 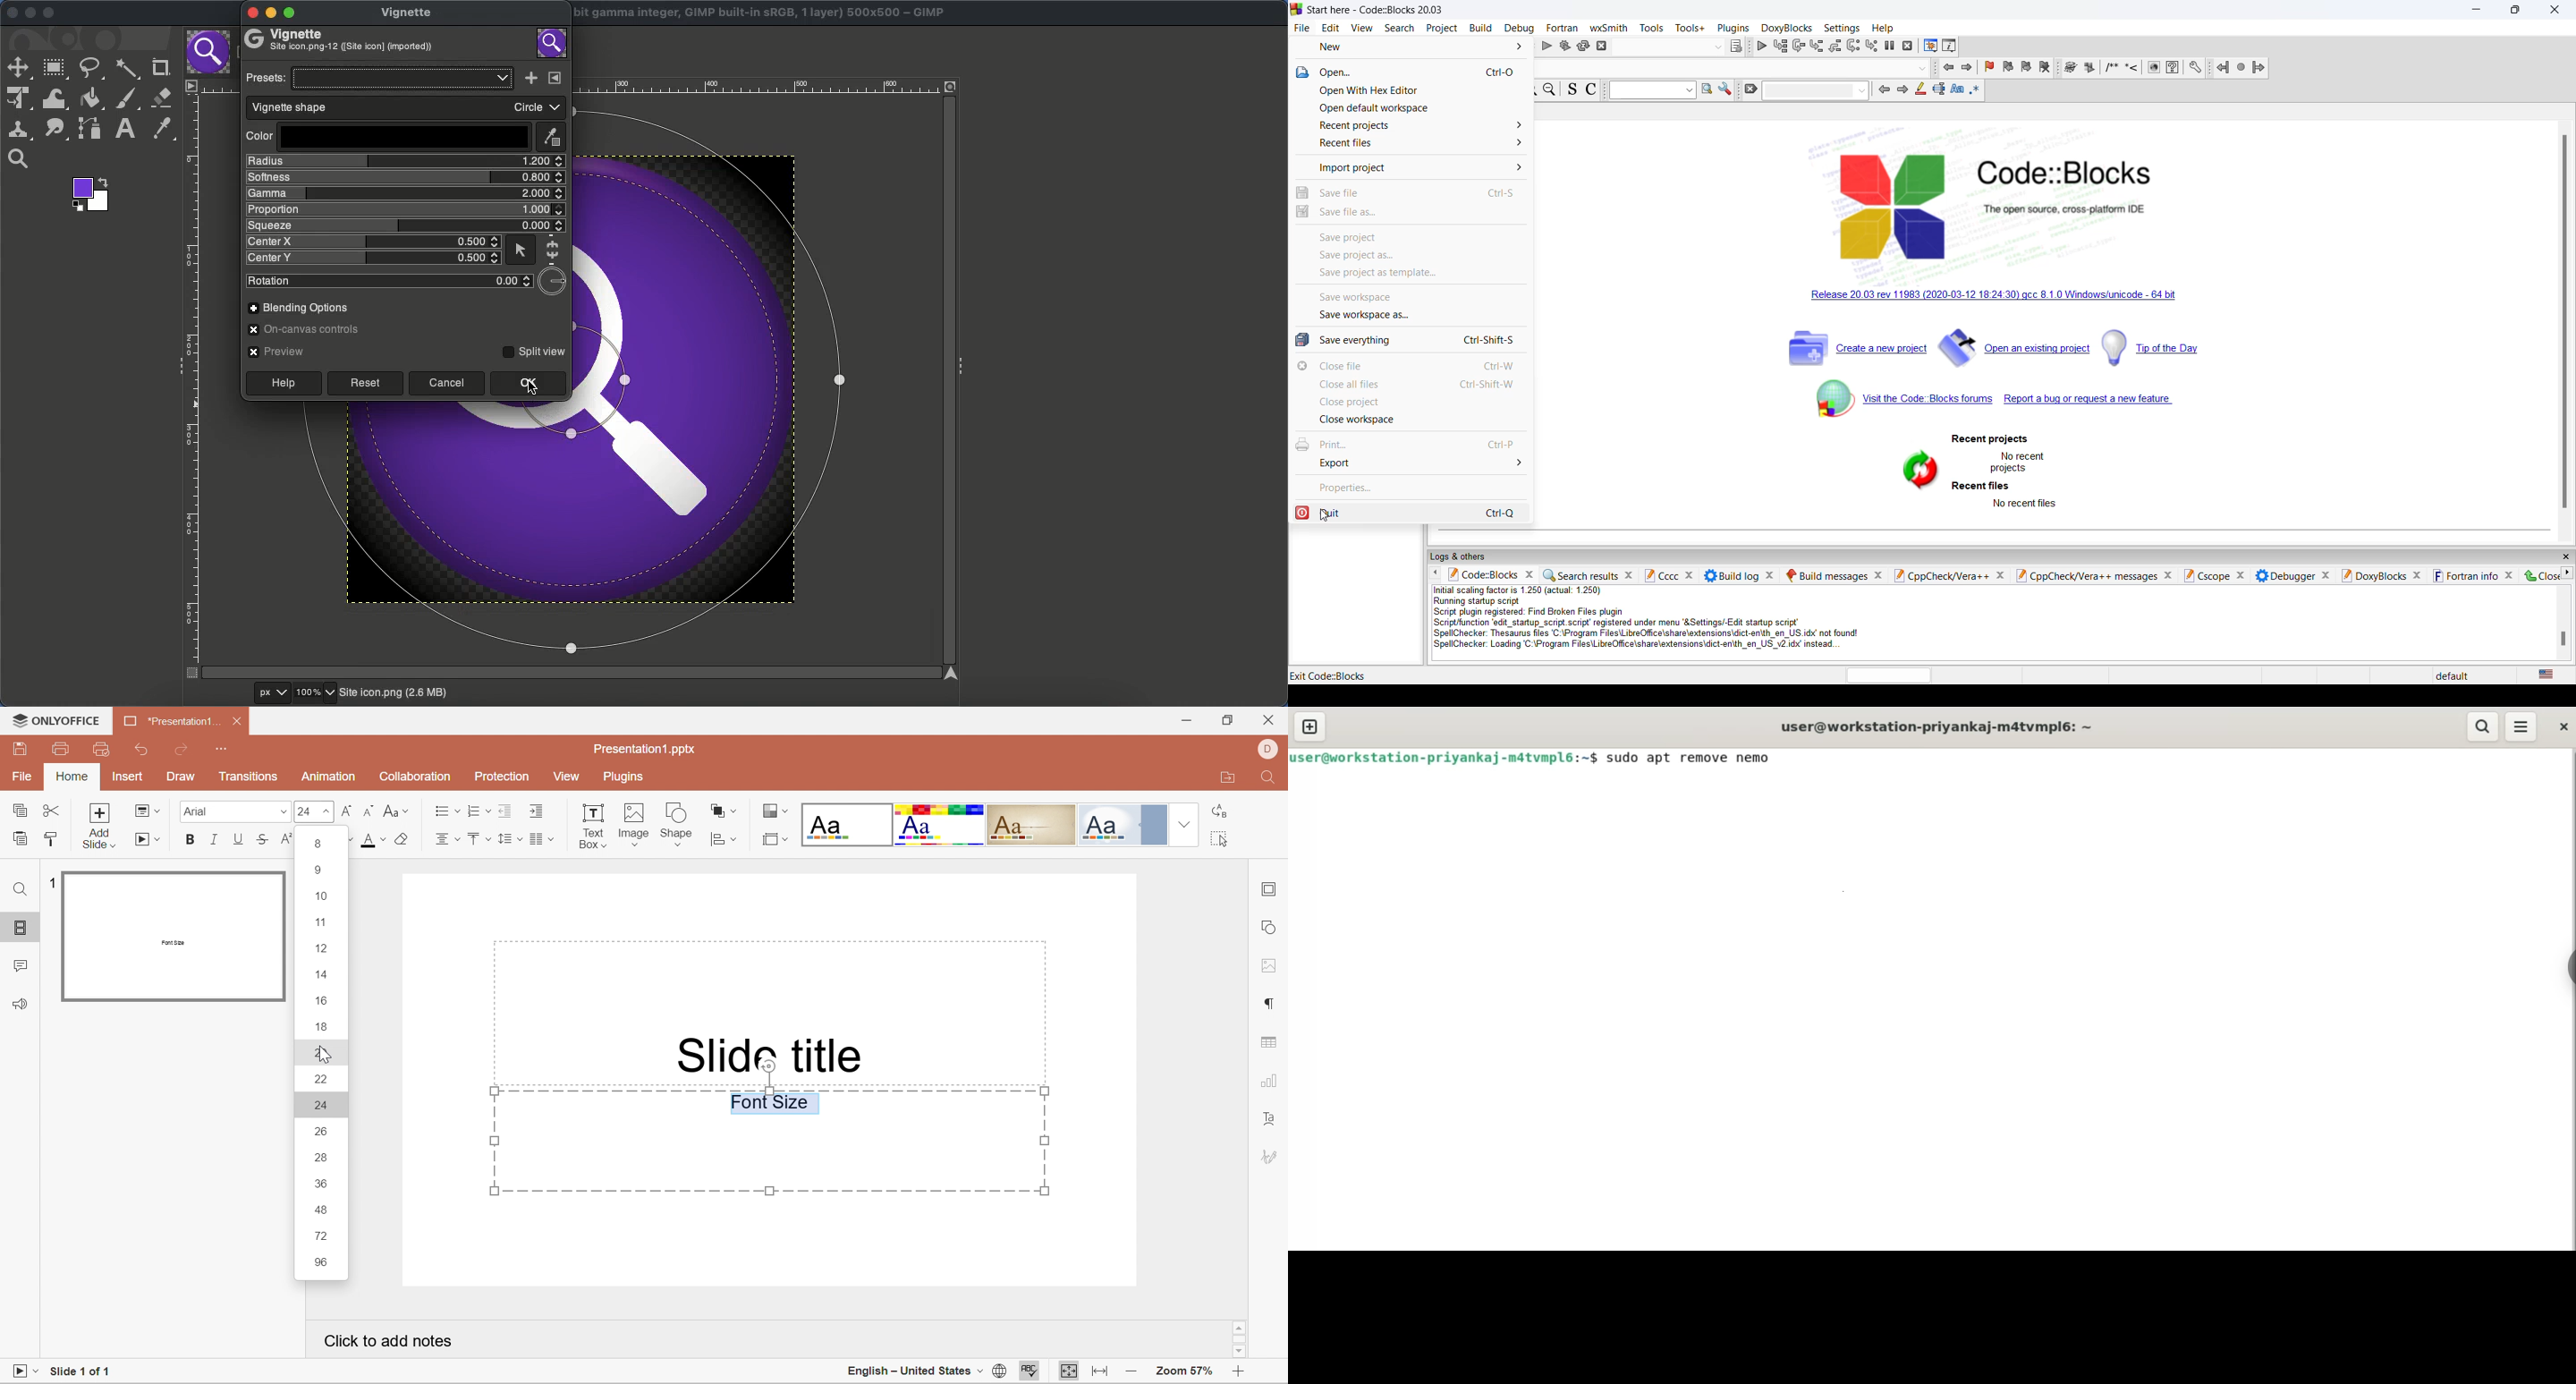 I want to click on DELL, so click(x=1269, y=748).